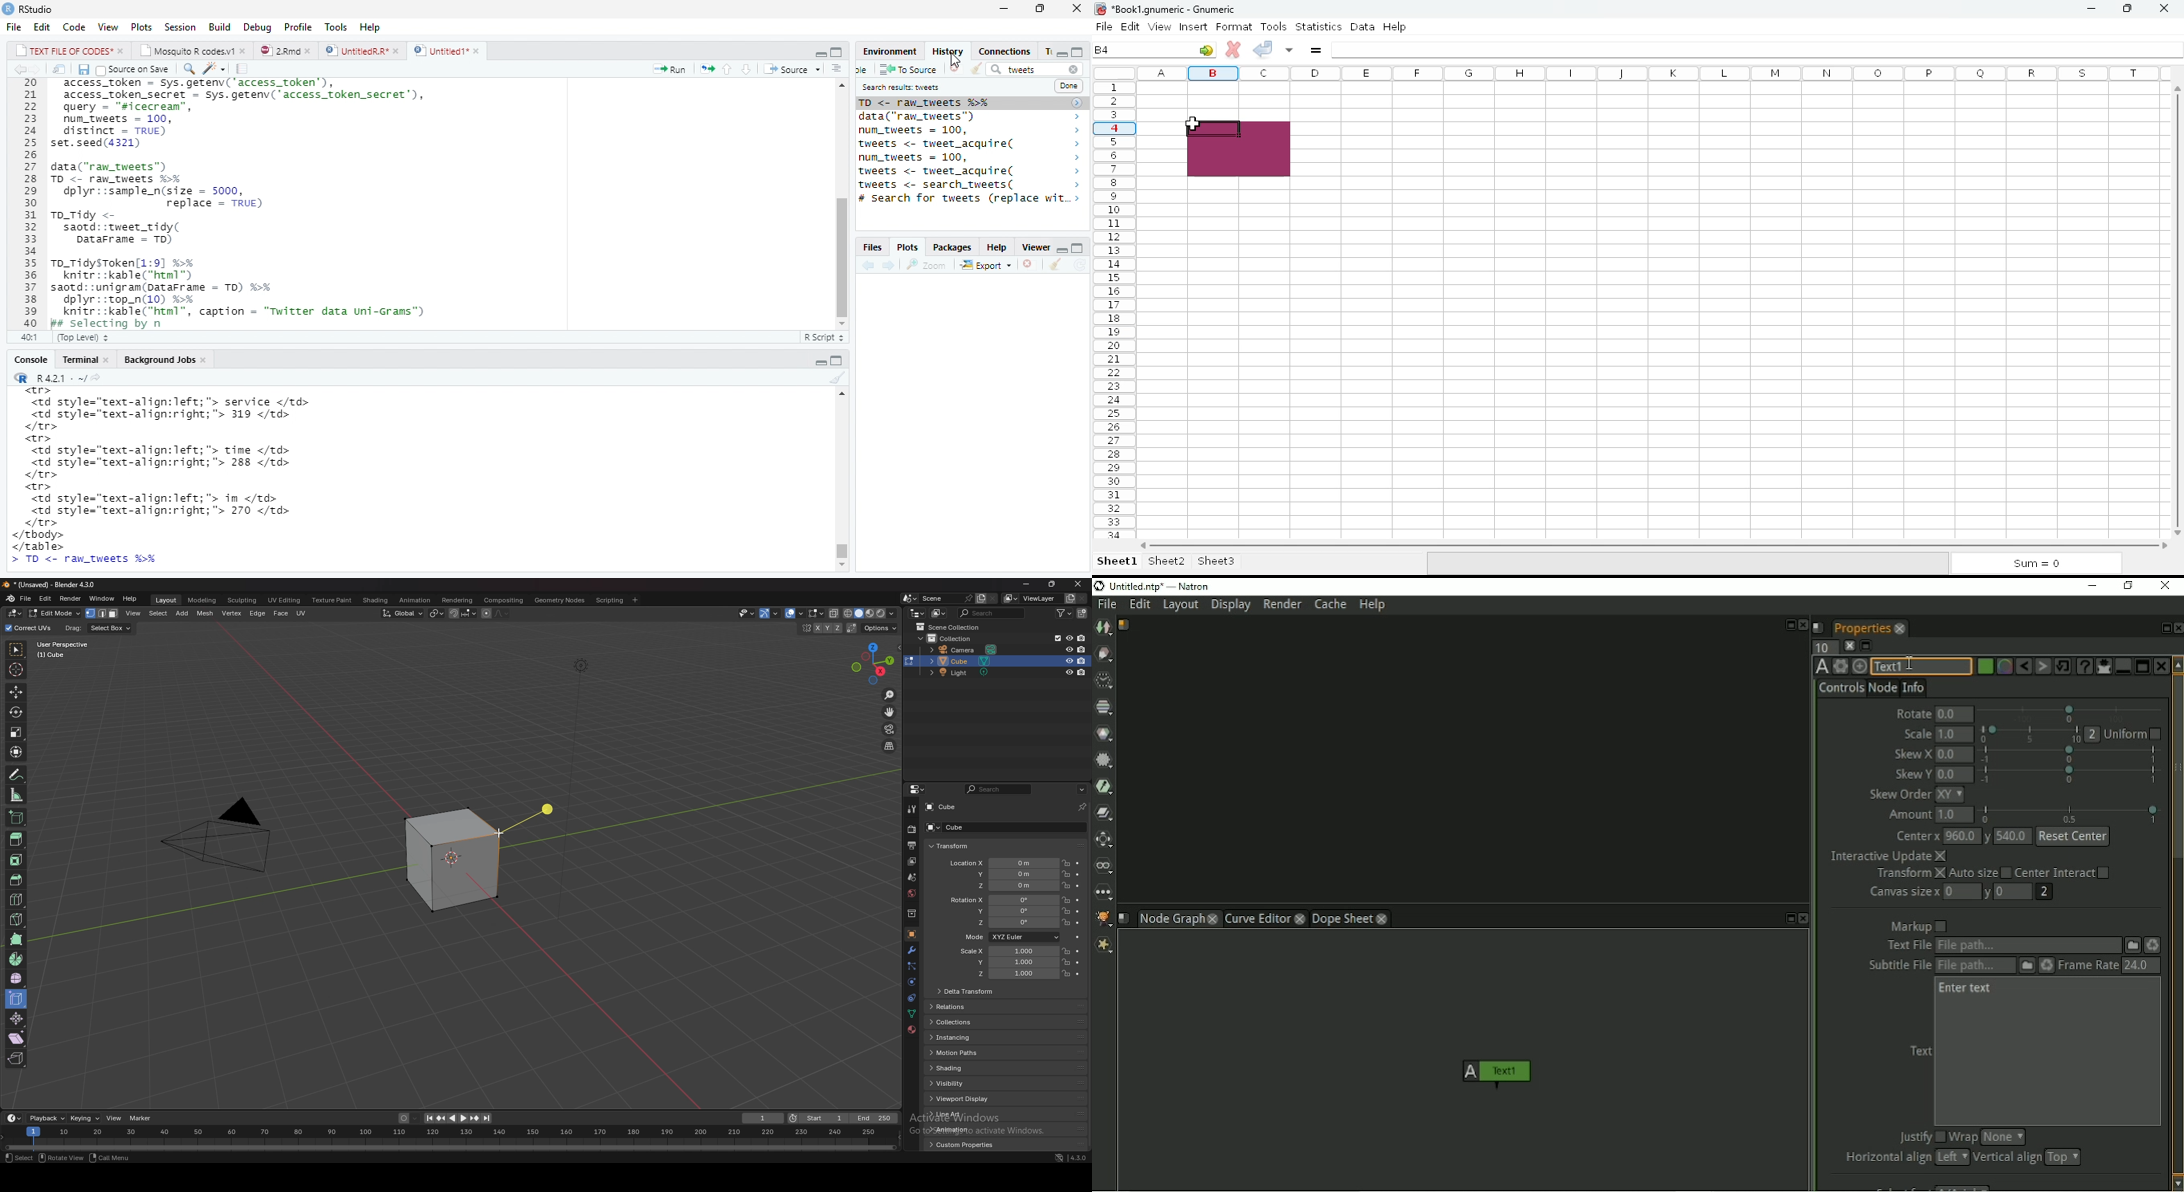 The image size is (2184, 1204). What do you see at coordinates (30, 628) in the screenshot?
I see `correct uvs` at bounding box center [30, 628].